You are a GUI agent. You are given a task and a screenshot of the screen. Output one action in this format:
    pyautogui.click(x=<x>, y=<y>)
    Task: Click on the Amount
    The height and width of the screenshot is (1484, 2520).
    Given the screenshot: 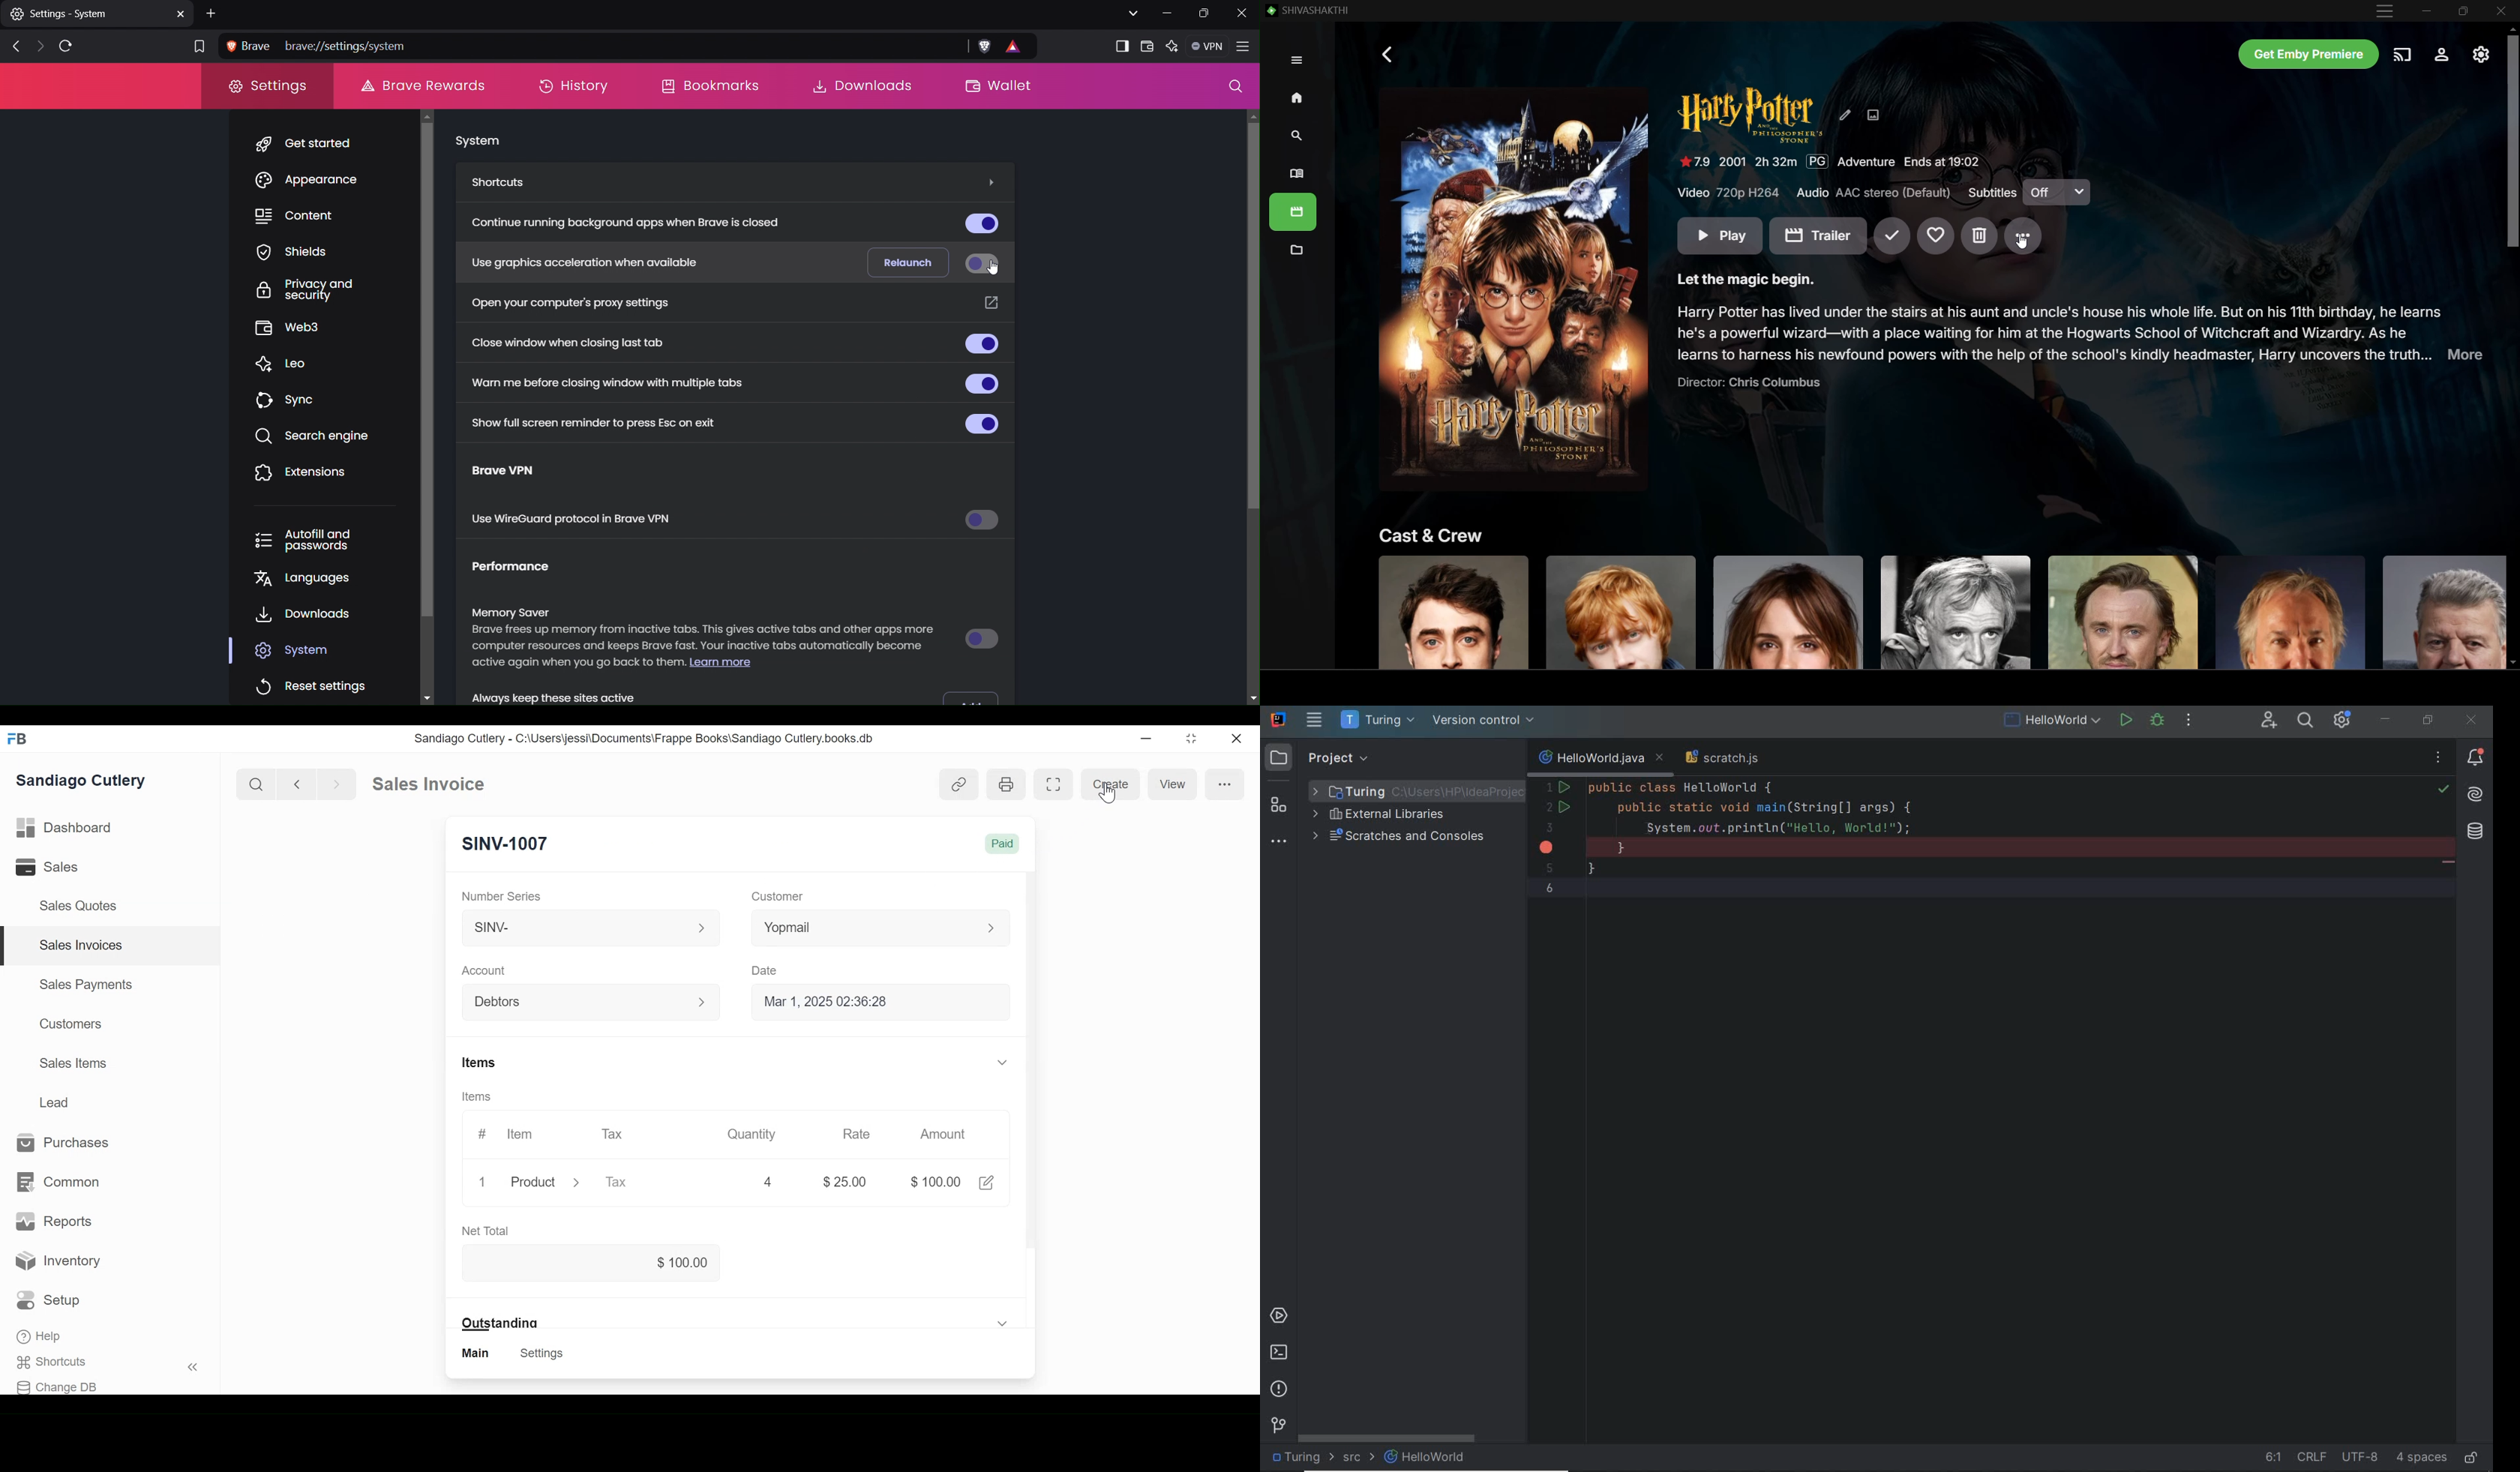 What is the action you would take?
    pyautogui.click(x=946, y=1135)
    